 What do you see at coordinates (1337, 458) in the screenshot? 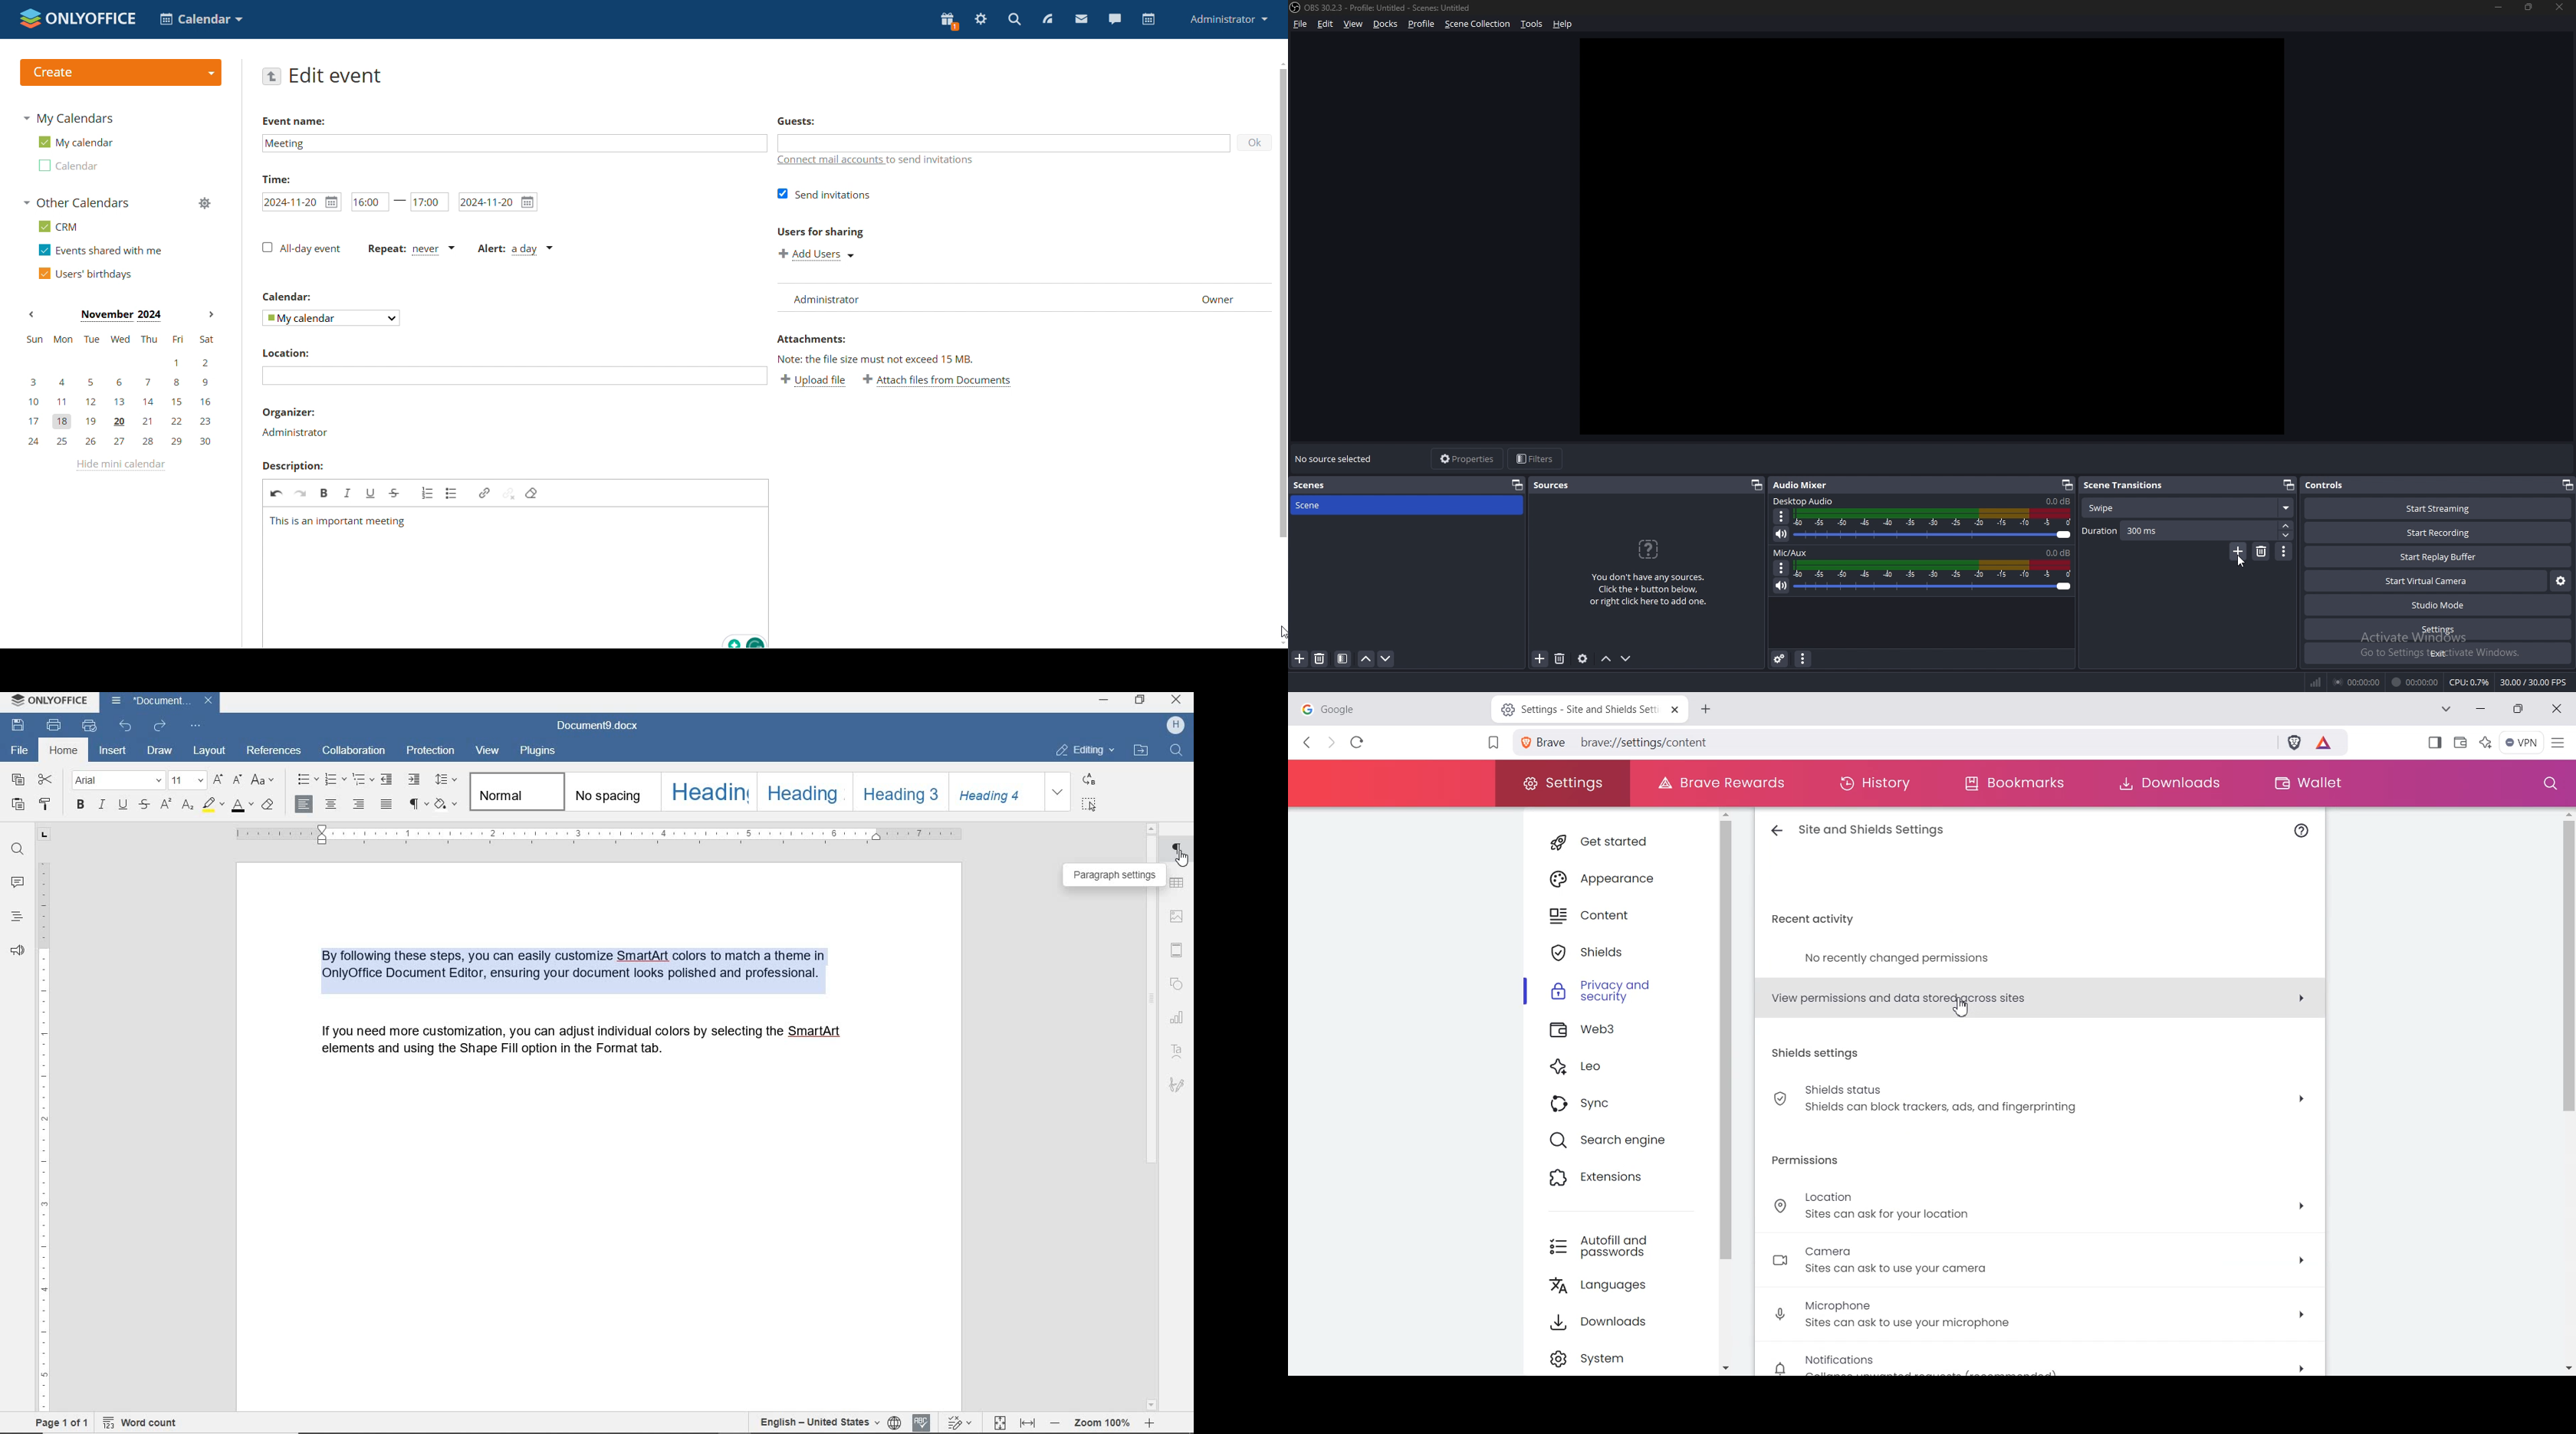
I see `no source selected` at bounding box center [1337, 458].